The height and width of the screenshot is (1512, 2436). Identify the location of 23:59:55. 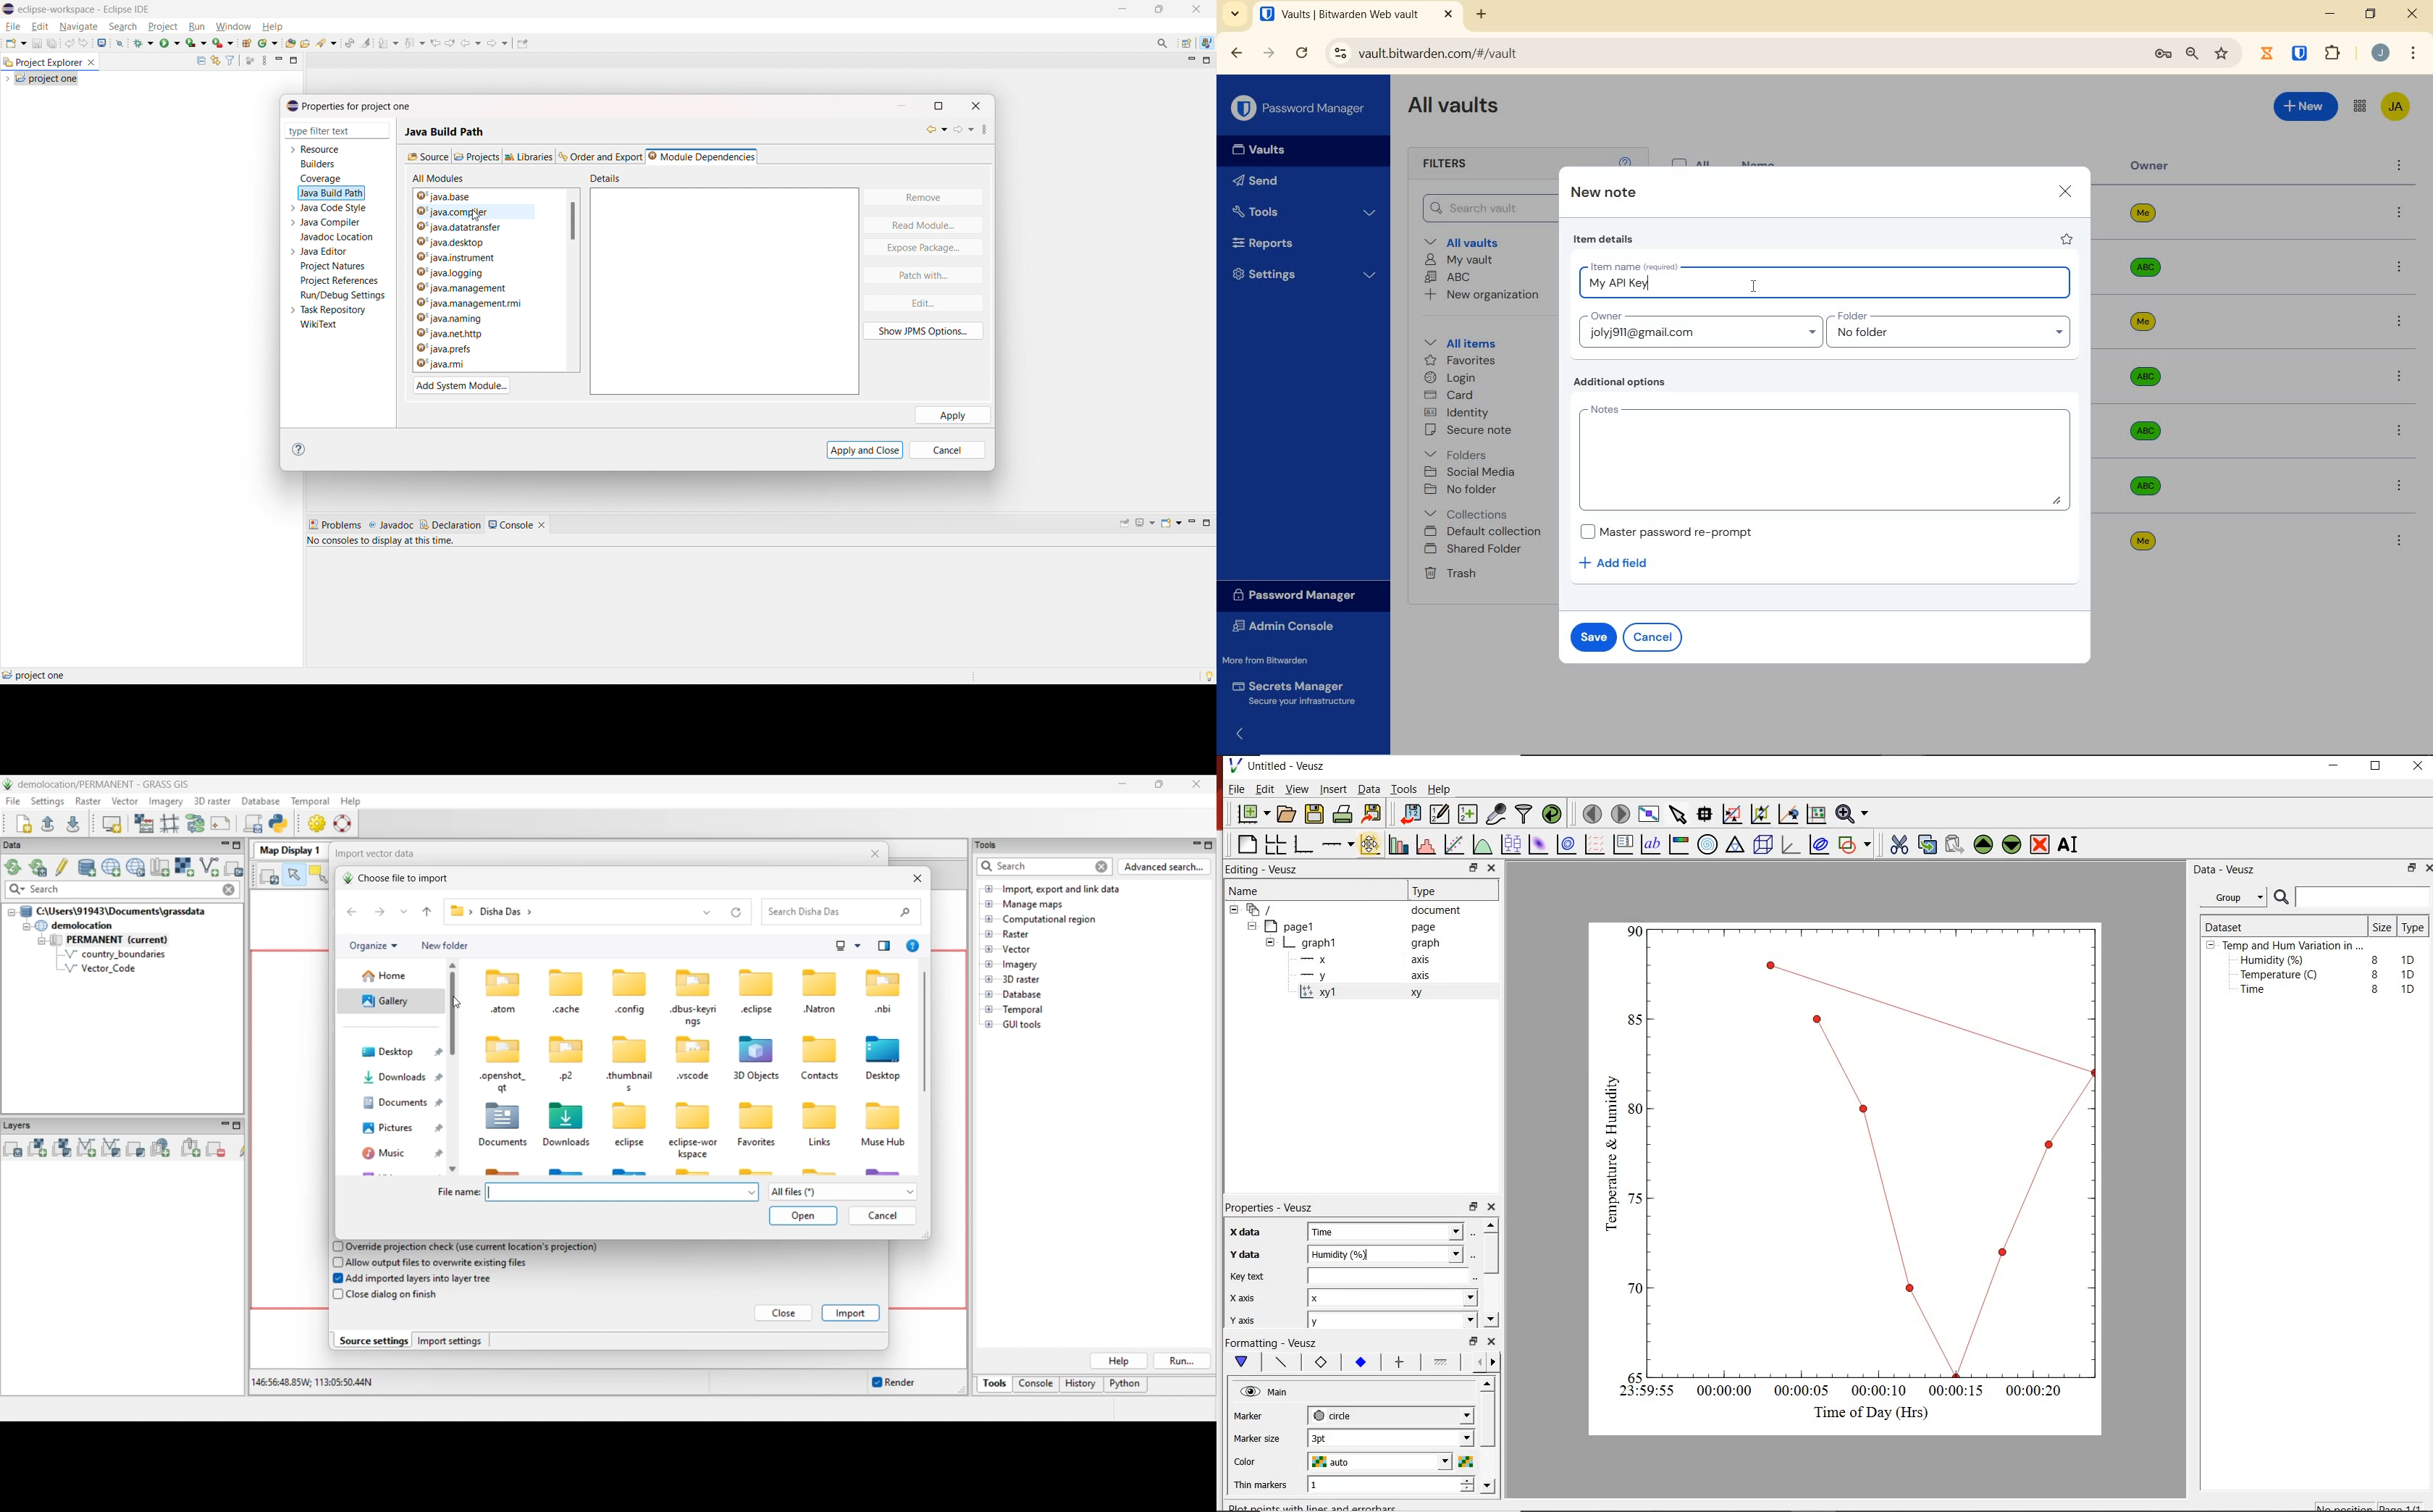
(1641, 1392).